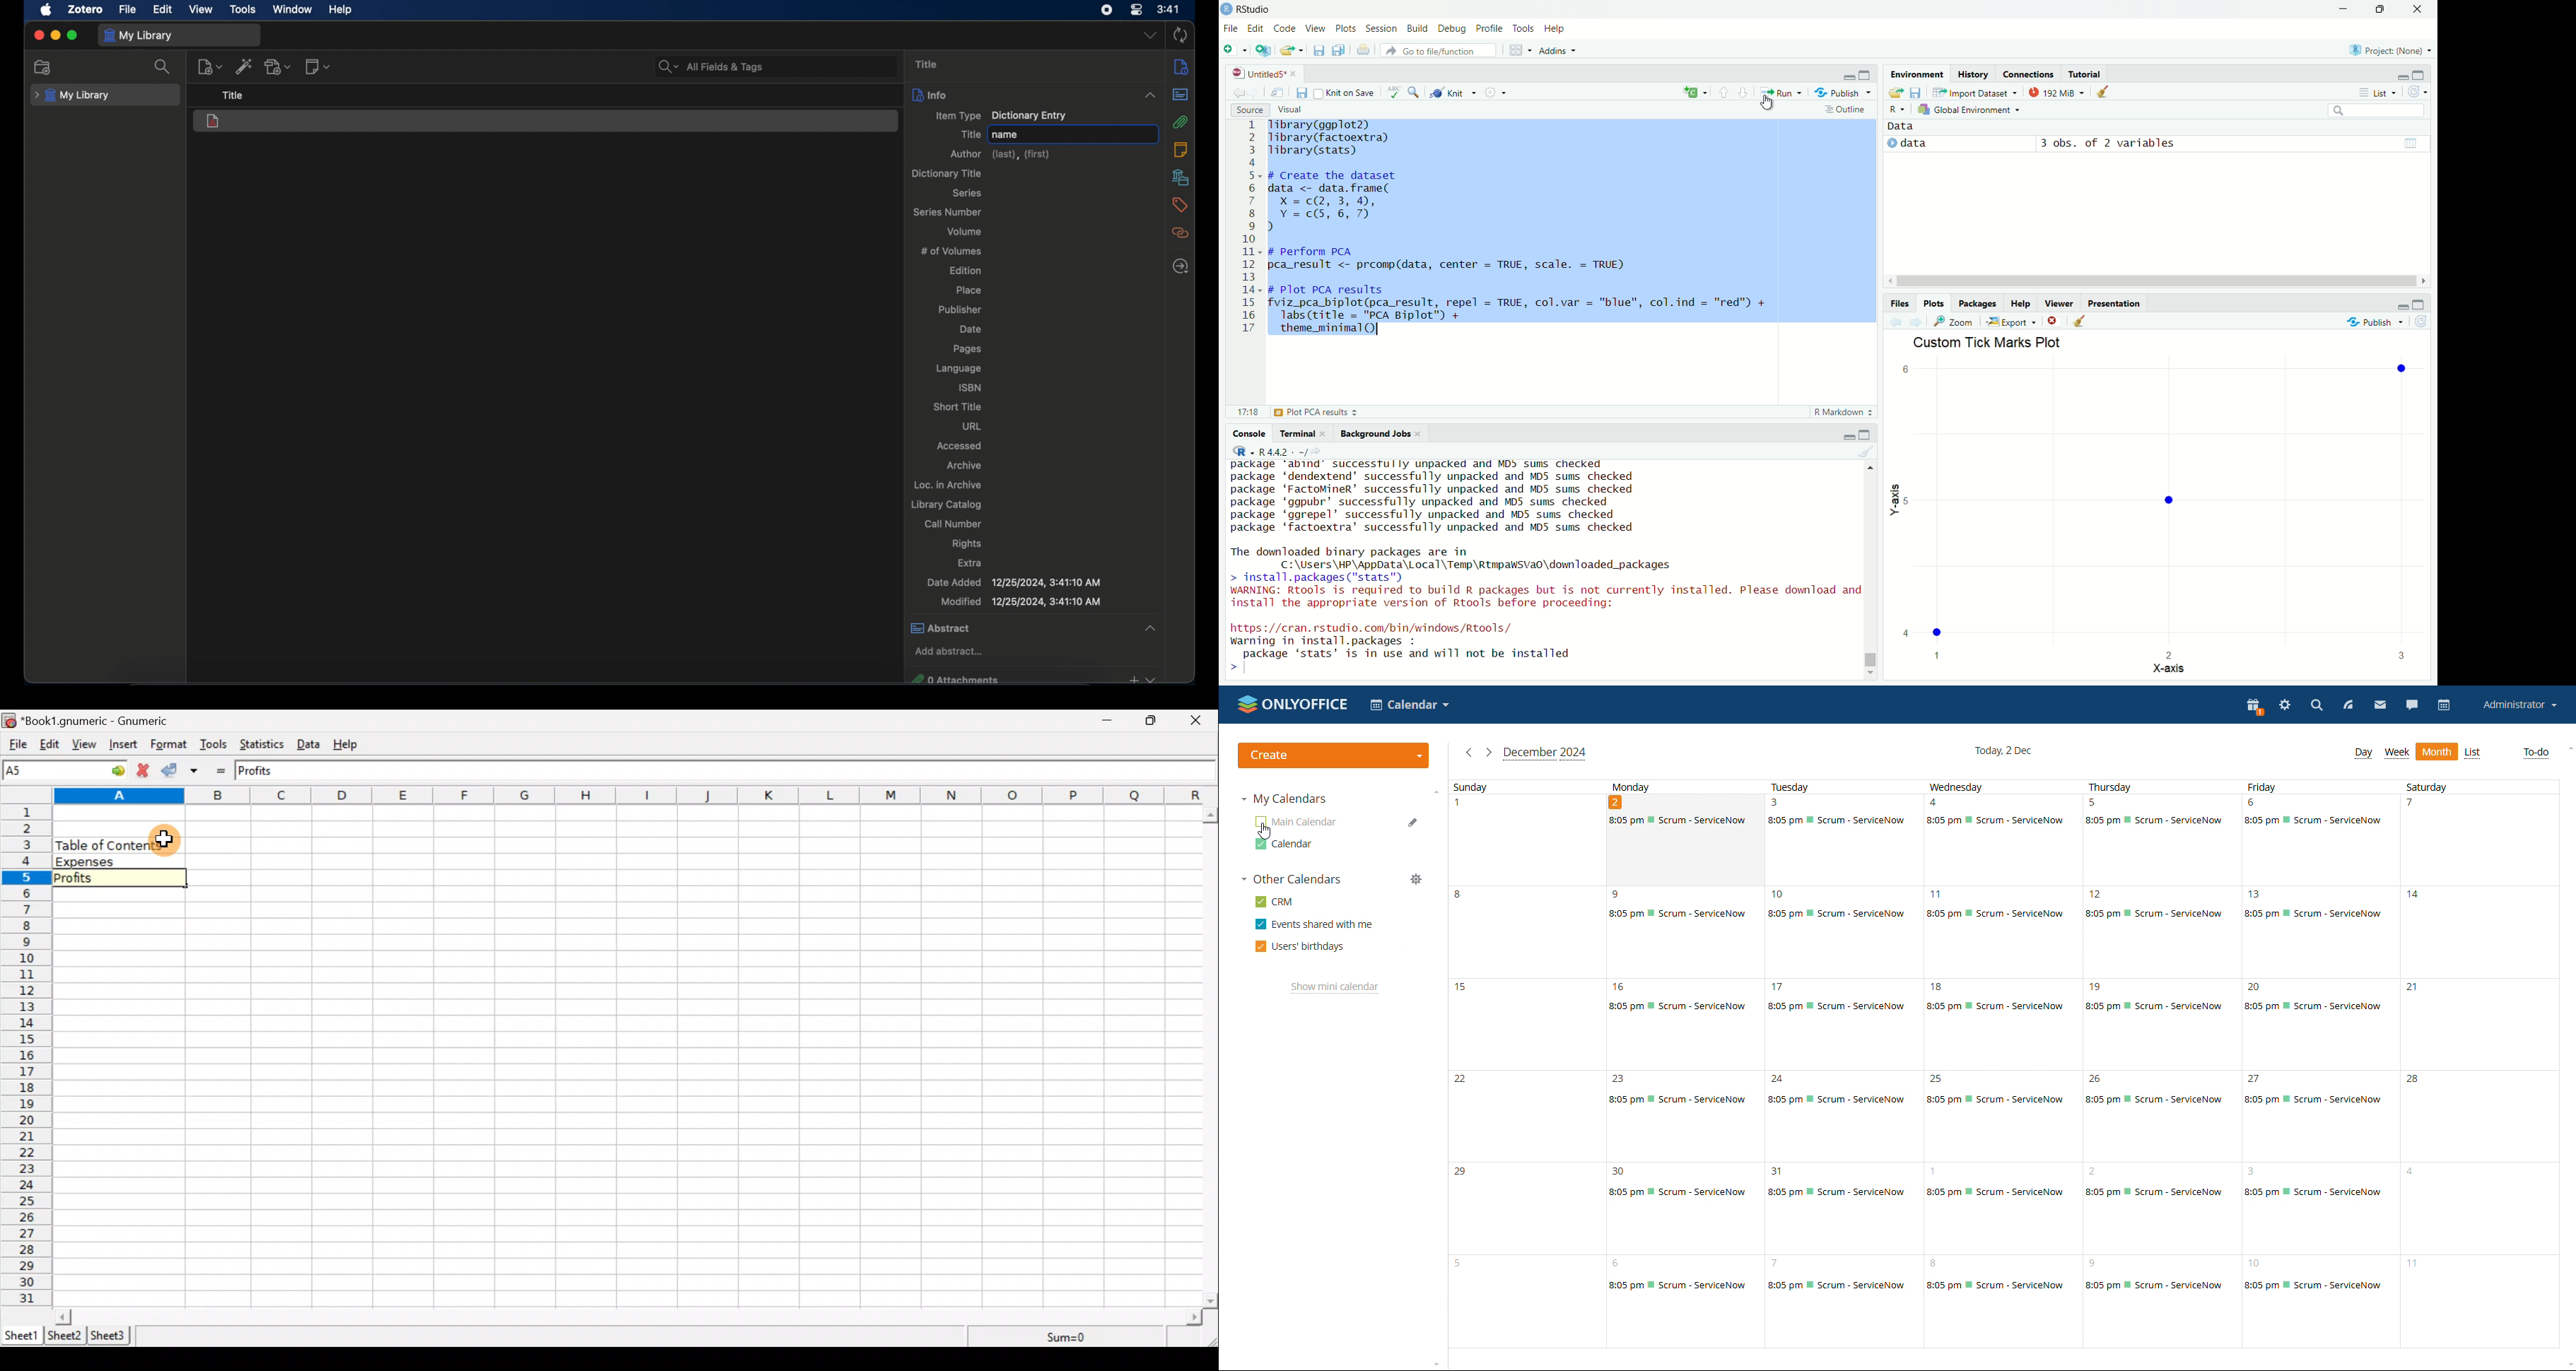 The image size is (2576, 1372). Describe the element at coordinates (966, 270) in the screenshot. I see `edition` at that location.